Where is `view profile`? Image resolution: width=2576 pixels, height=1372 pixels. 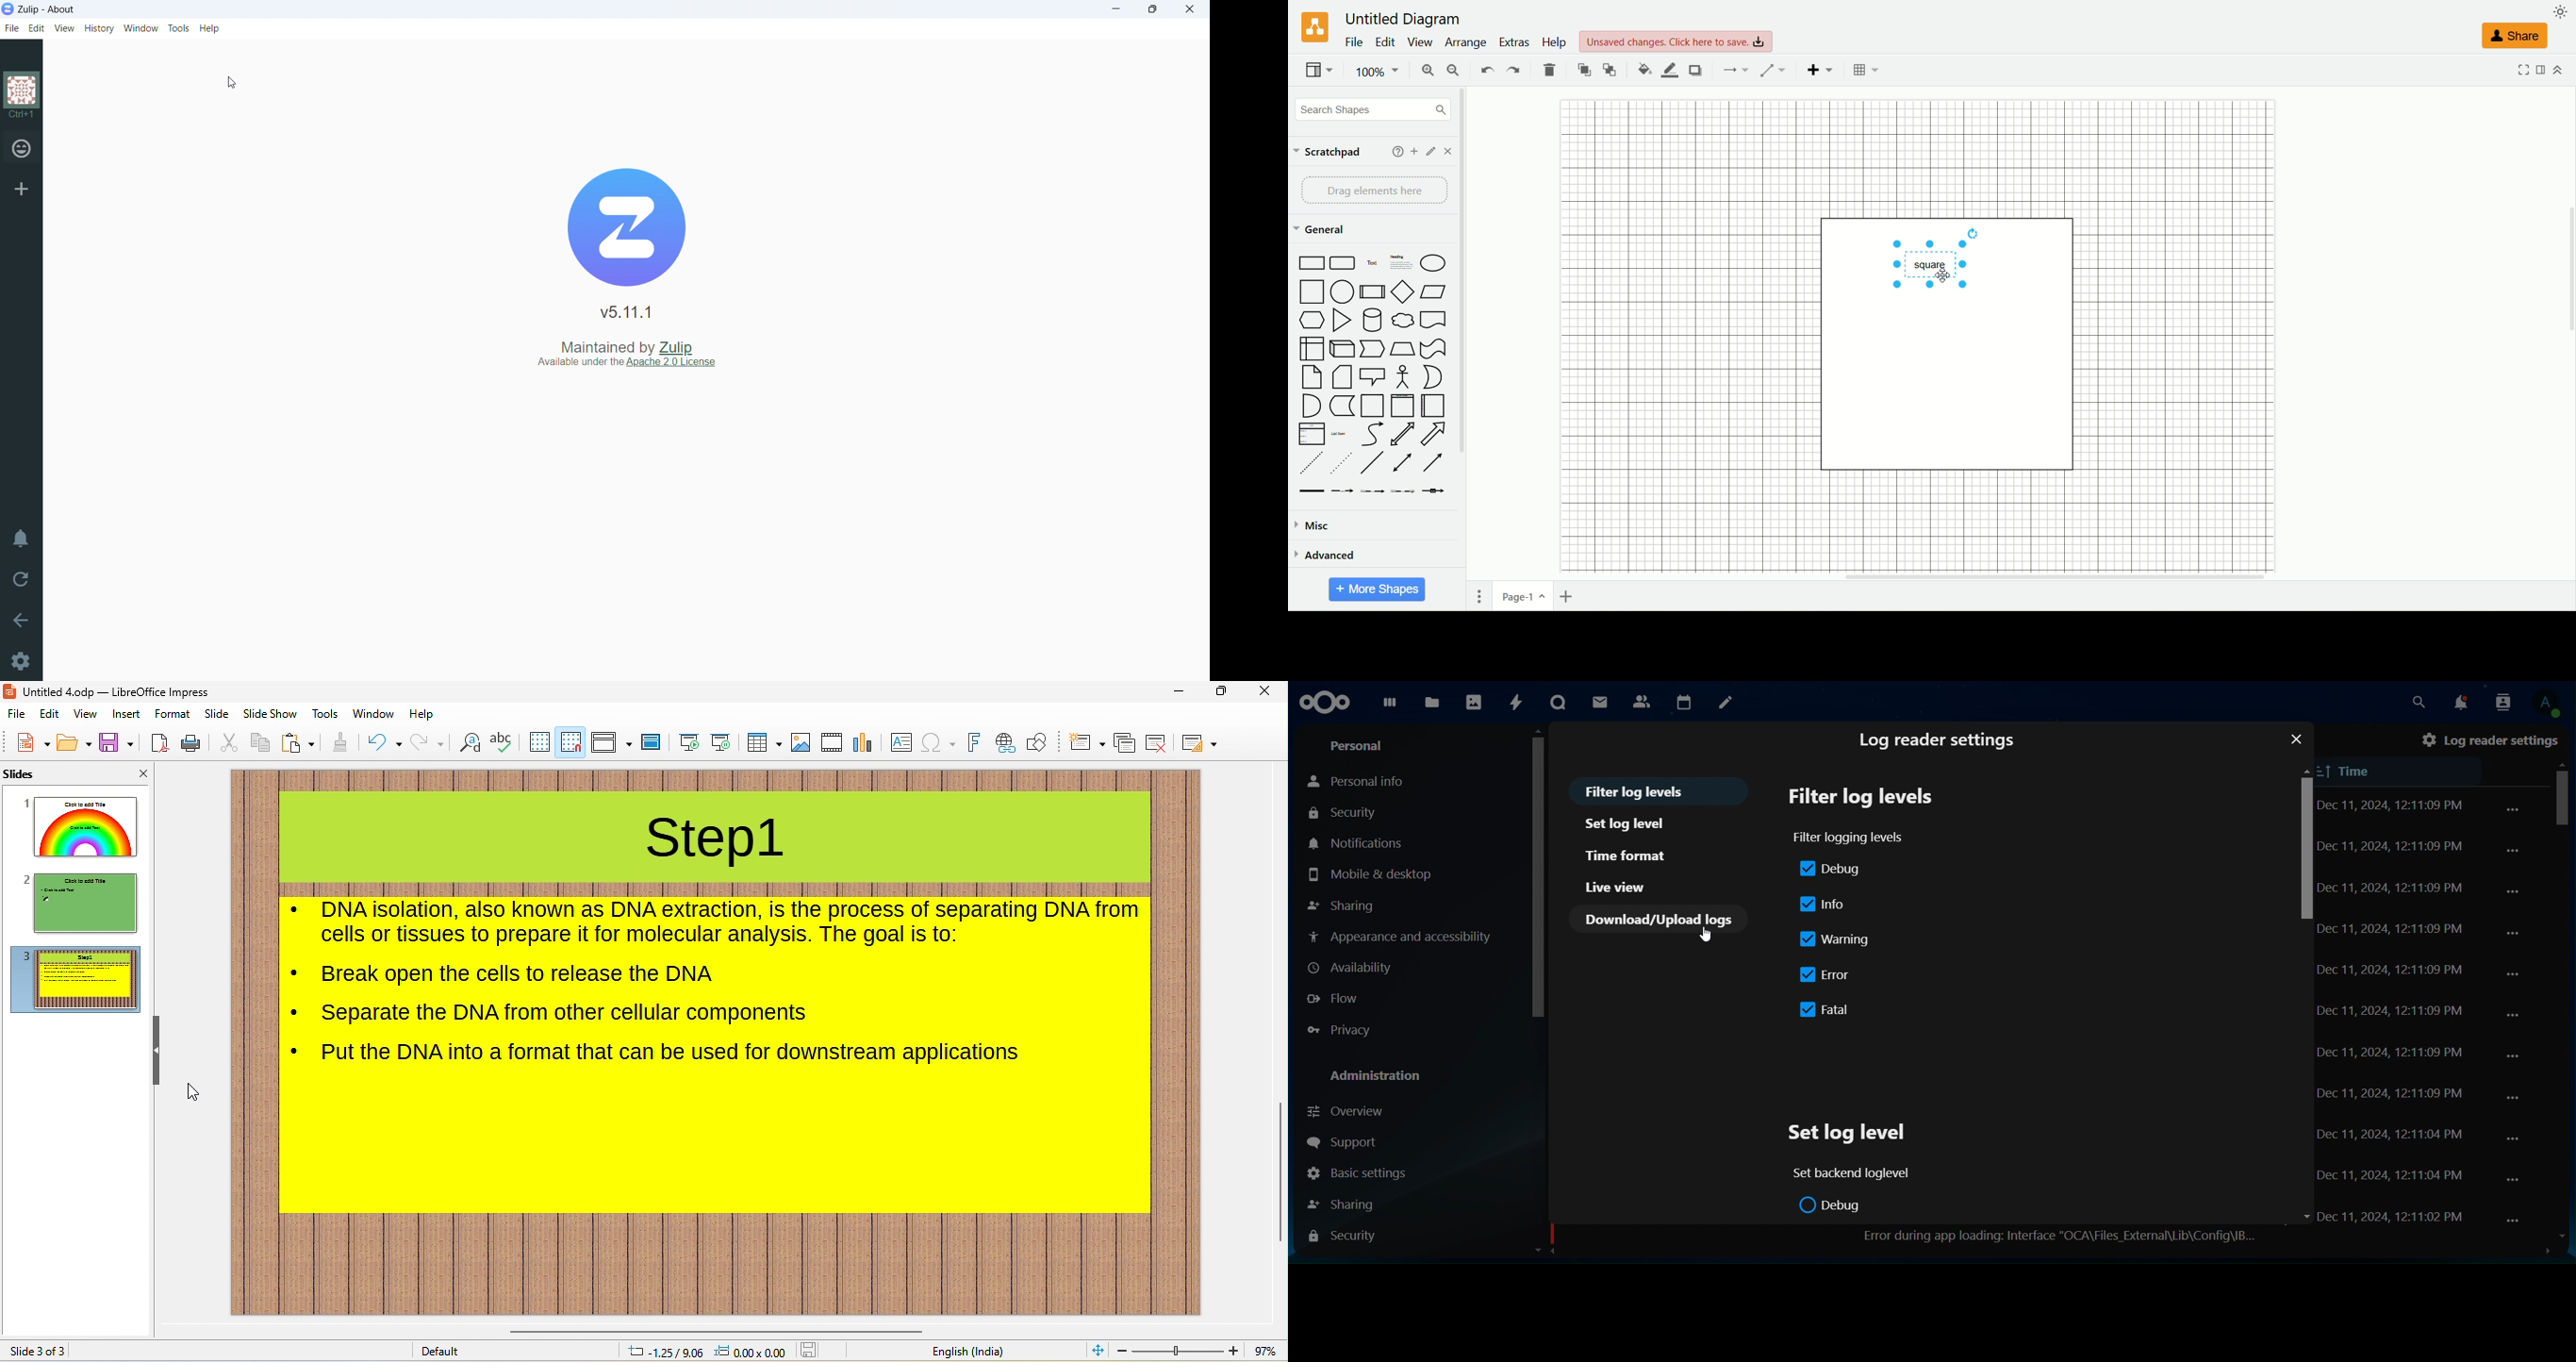 view profile is located at coordinates (2545, 704).